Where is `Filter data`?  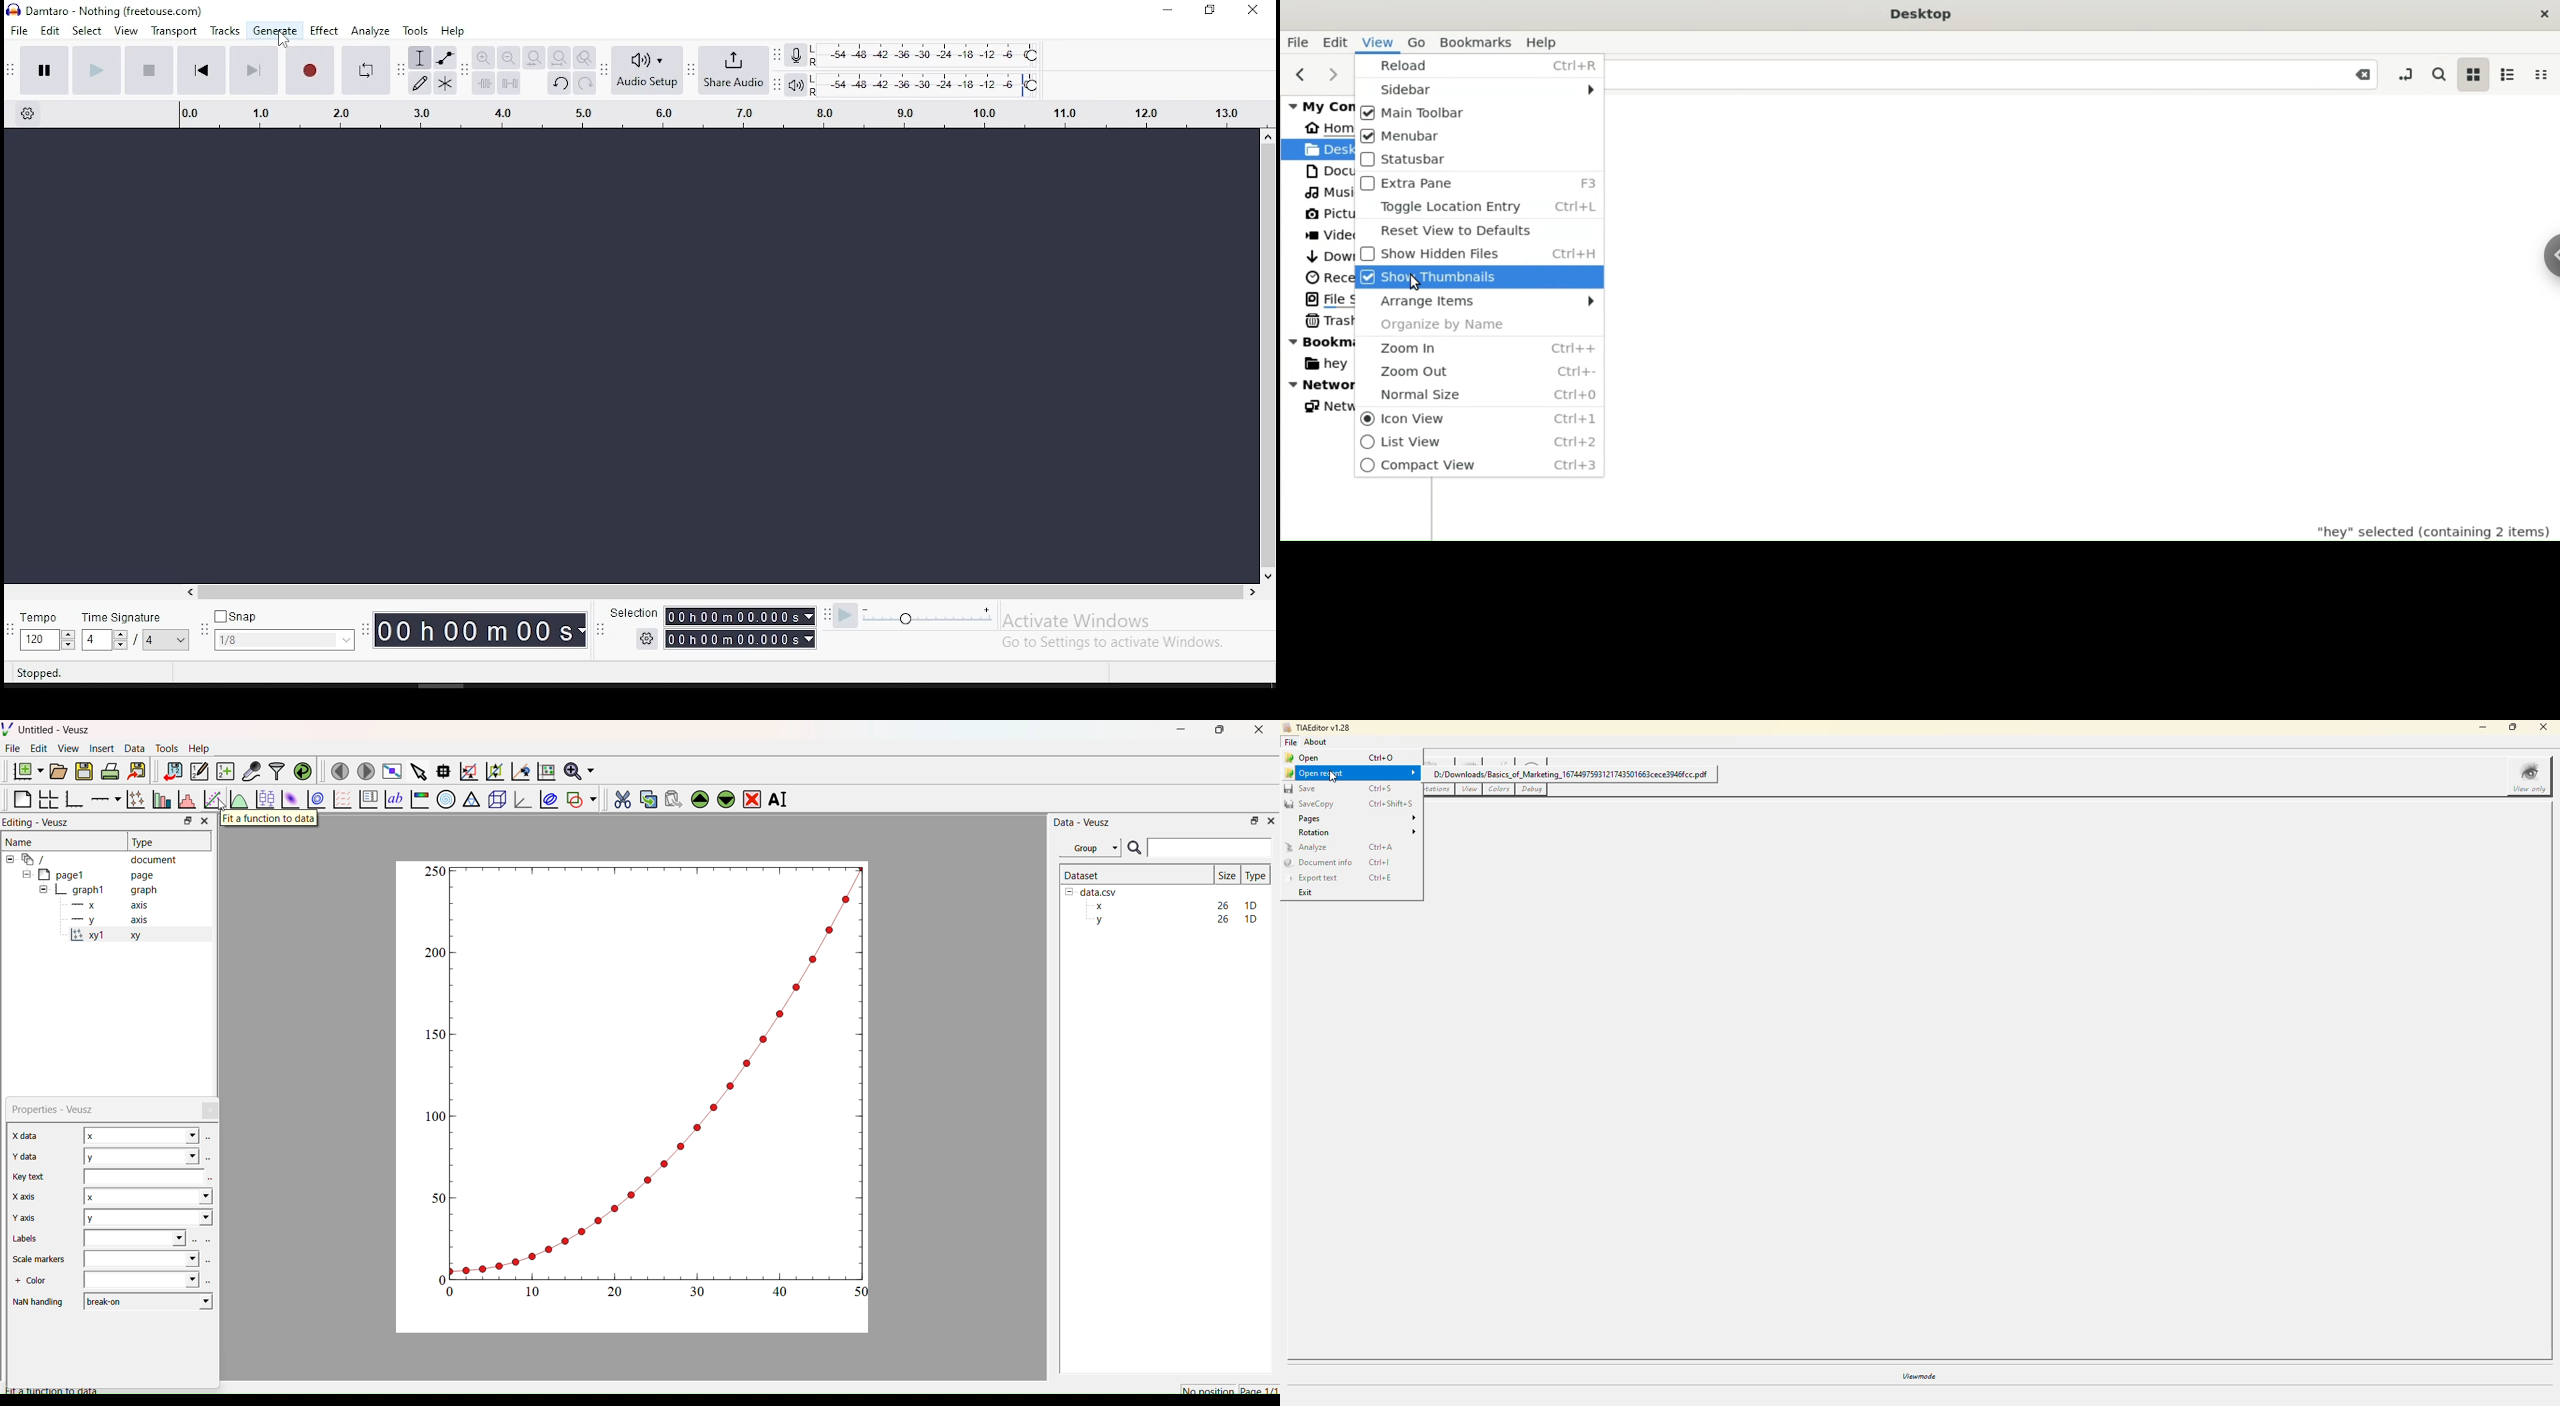
Filter data is located at coordinates (276, 771).